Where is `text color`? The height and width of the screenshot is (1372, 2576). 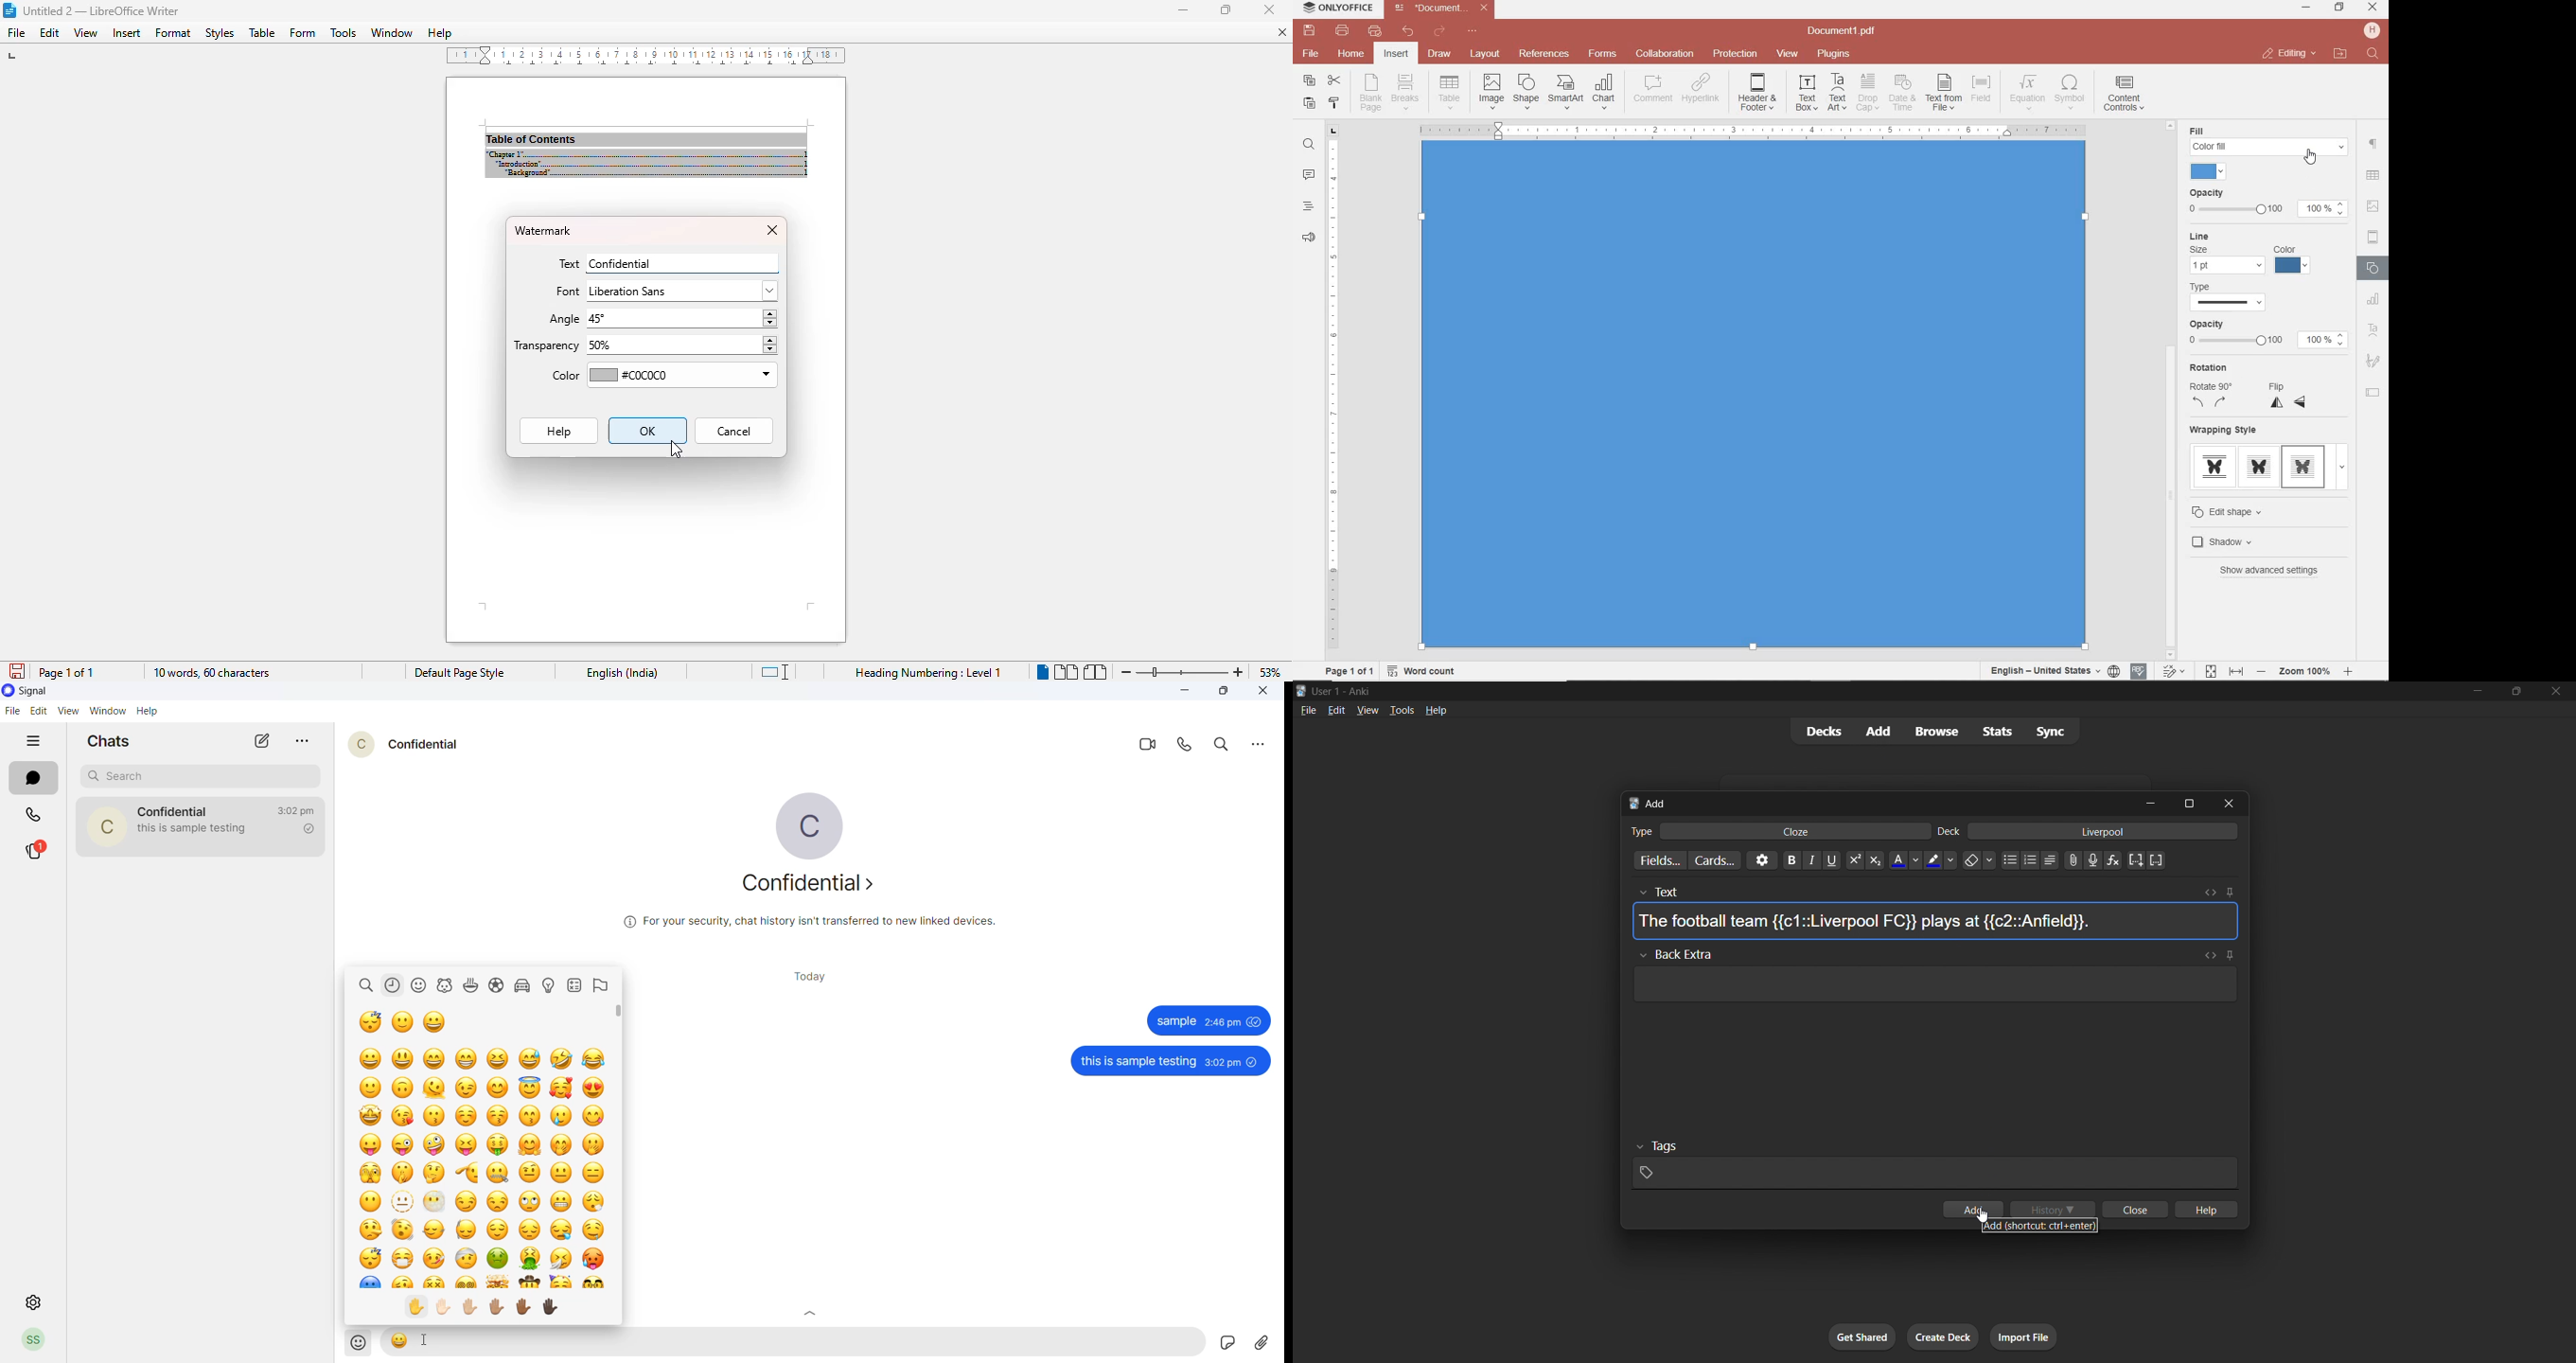
text color is located at coordinates (1910, 862).